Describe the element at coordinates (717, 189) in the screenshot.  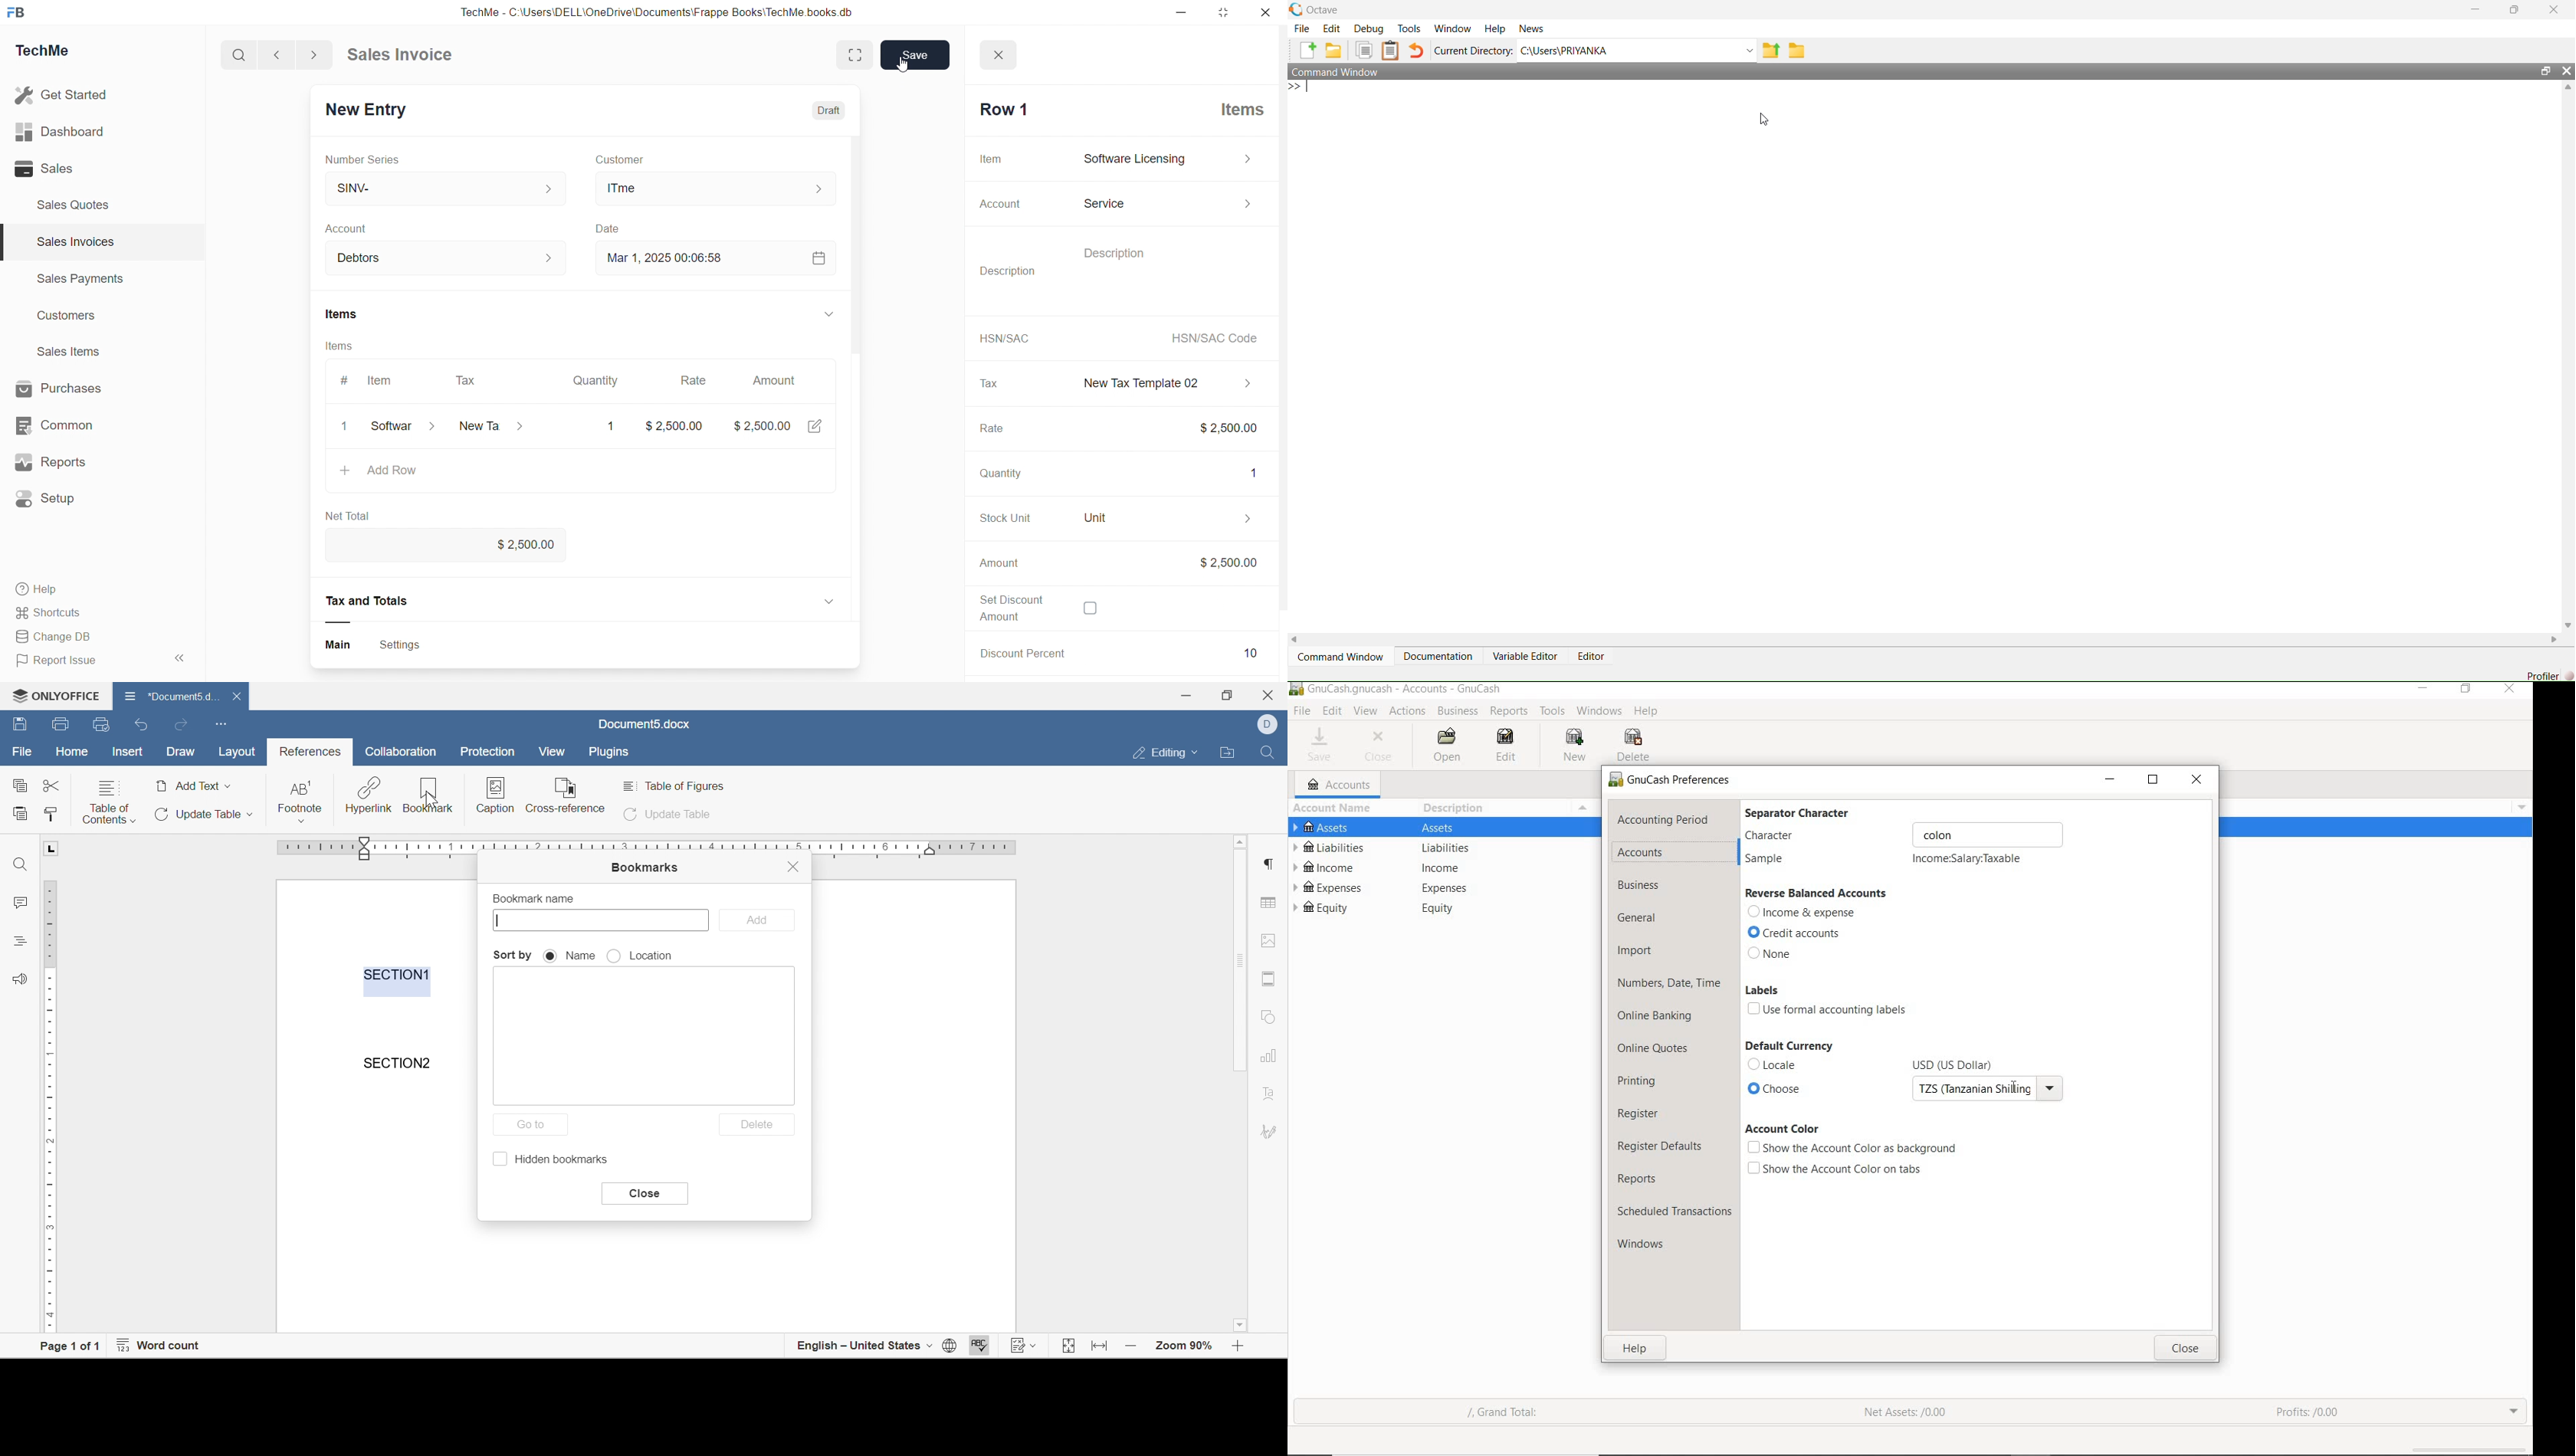
I see `ITme|` at that location.